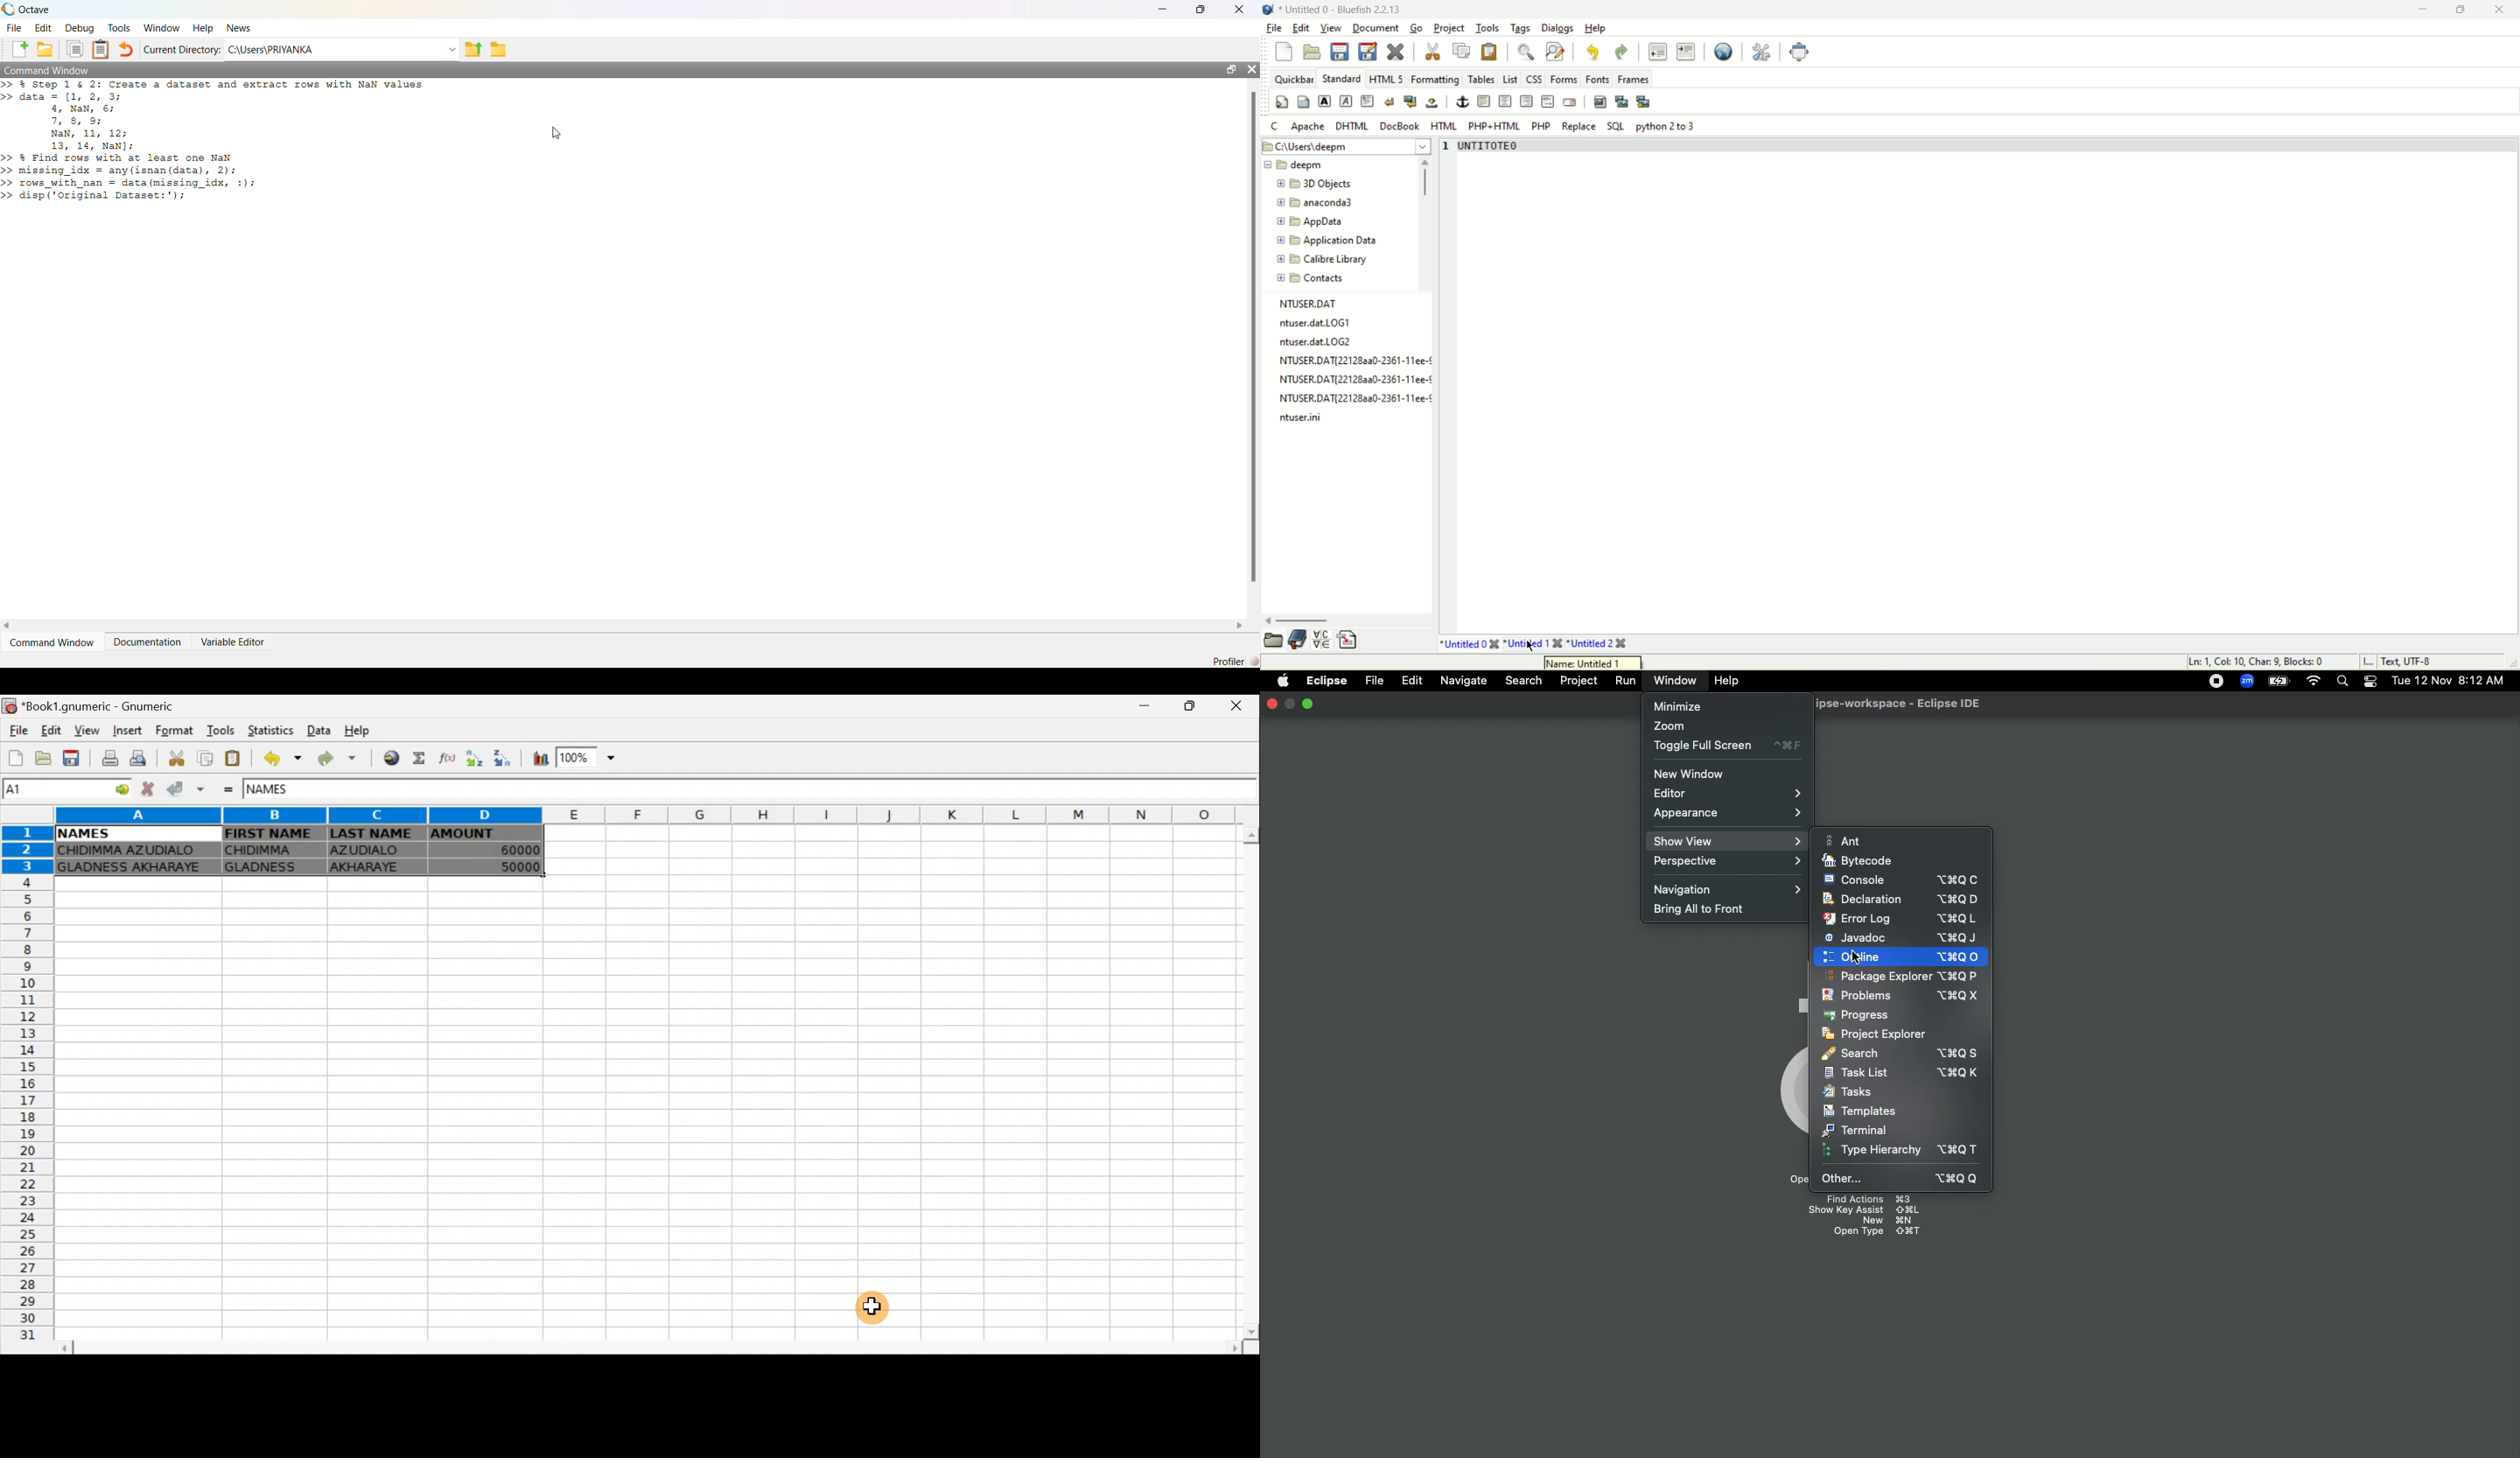 This screenshot has width=2520, height=1484. Describe the element at coordinates (316, 728) in the screenshot. I see `Data` at that location.